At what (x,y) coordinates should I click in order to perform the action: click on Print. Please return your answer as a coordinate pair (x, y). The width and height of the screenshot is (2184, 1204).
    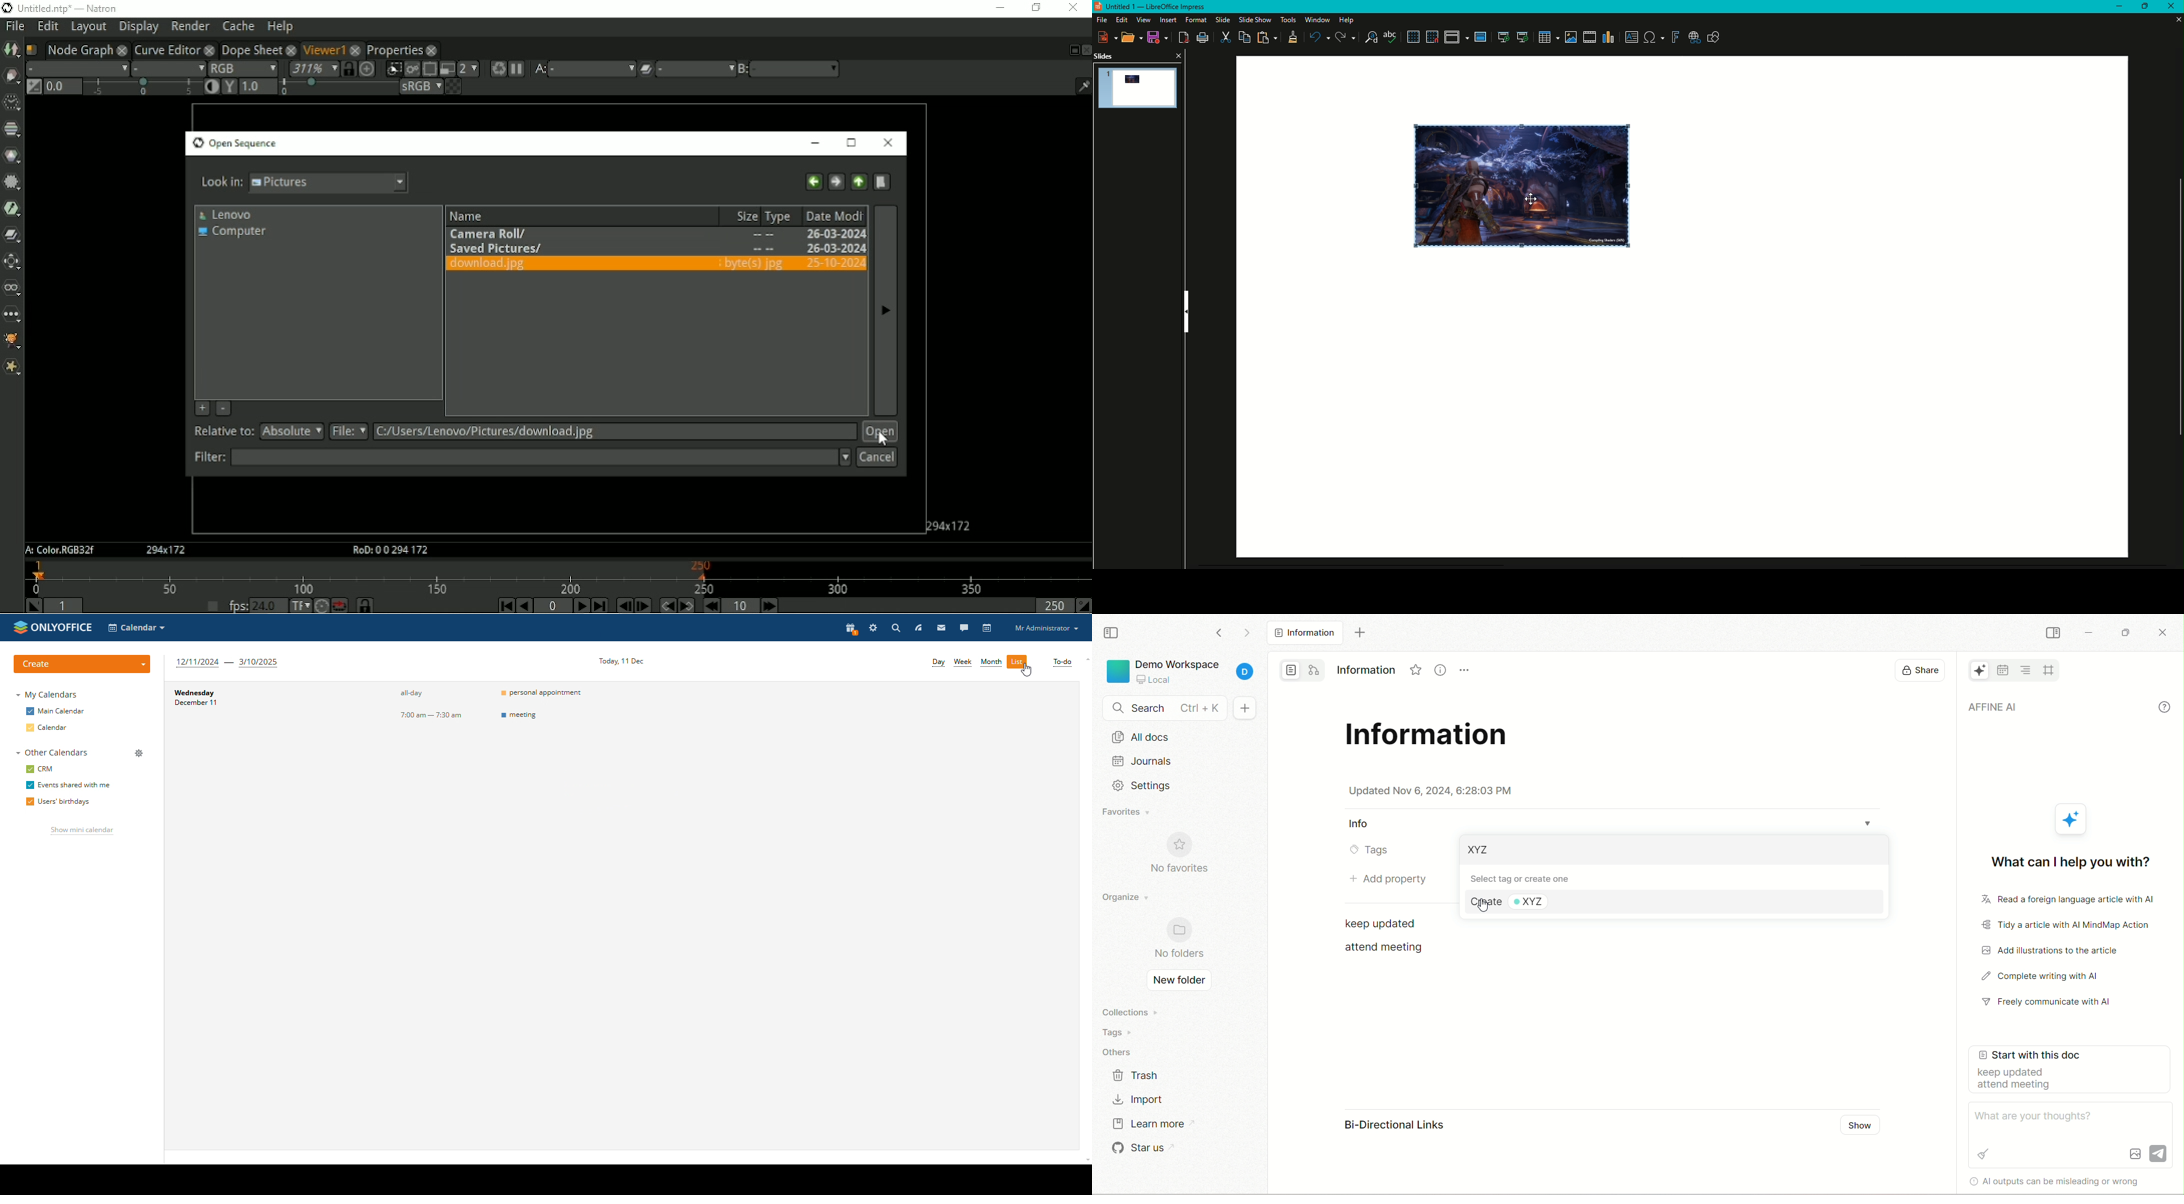
    Looking at the image, I should click on (1202, 38).